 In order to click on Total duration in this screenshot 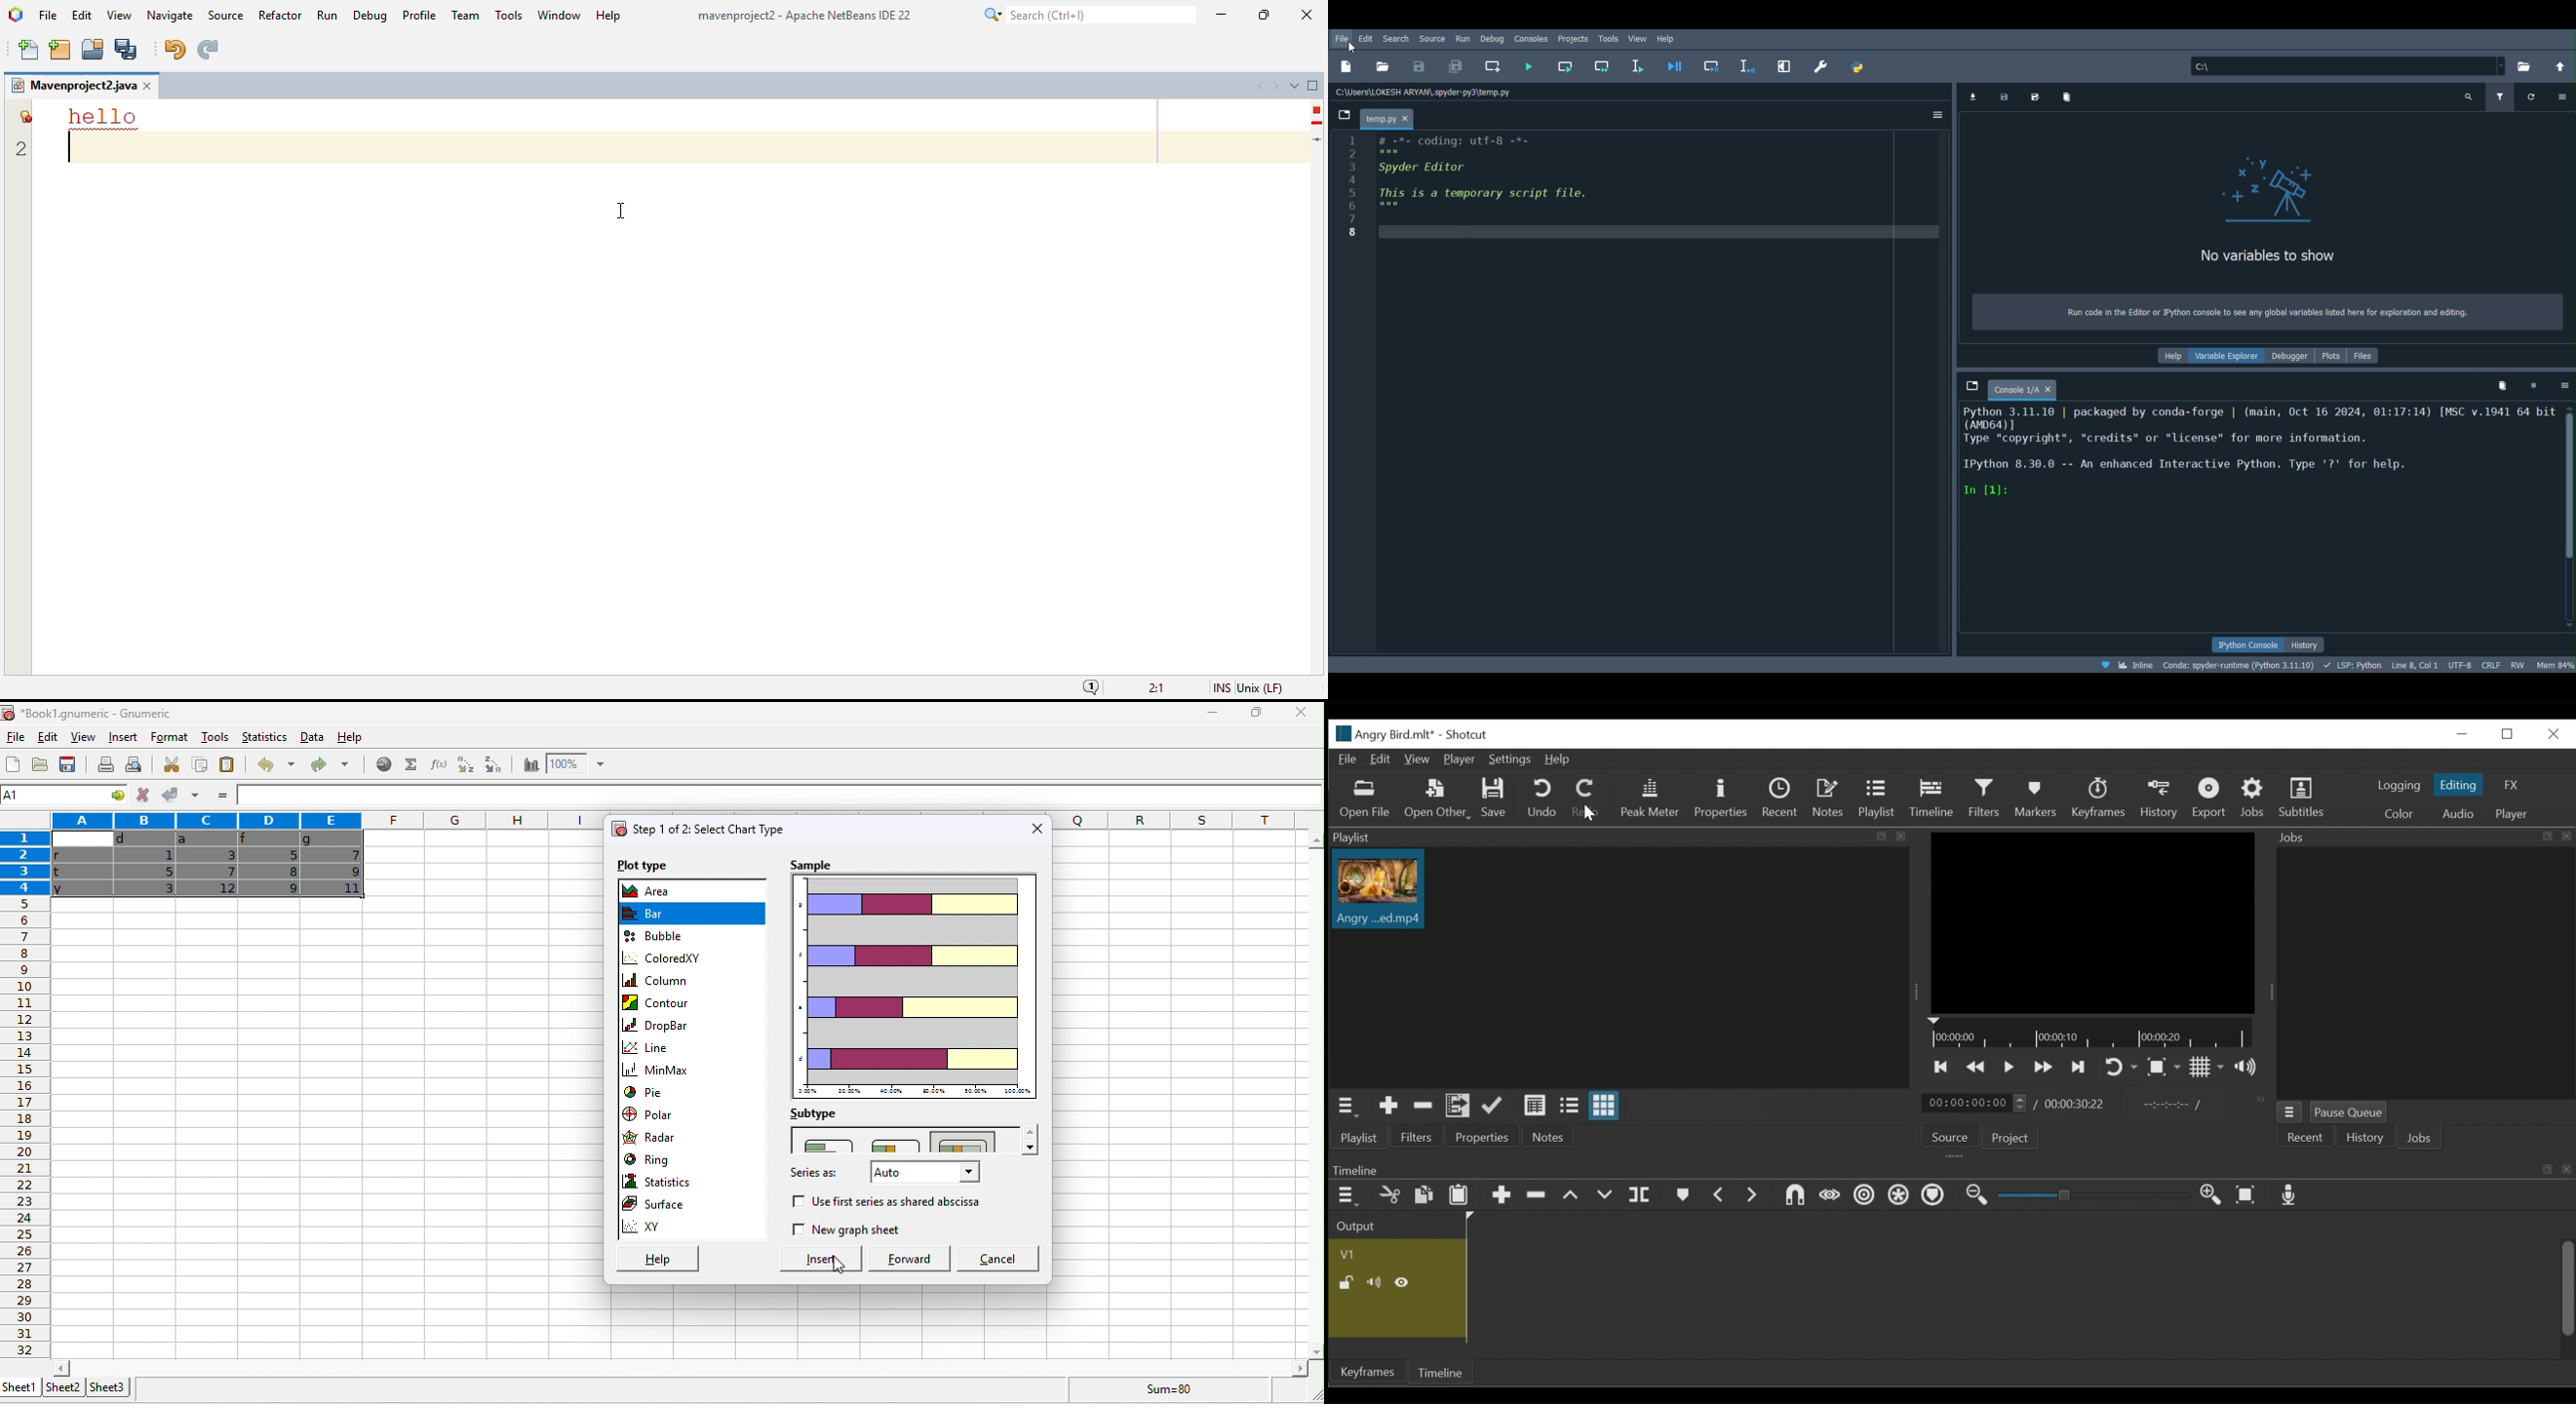, I will do `click(2075, 1104)`.